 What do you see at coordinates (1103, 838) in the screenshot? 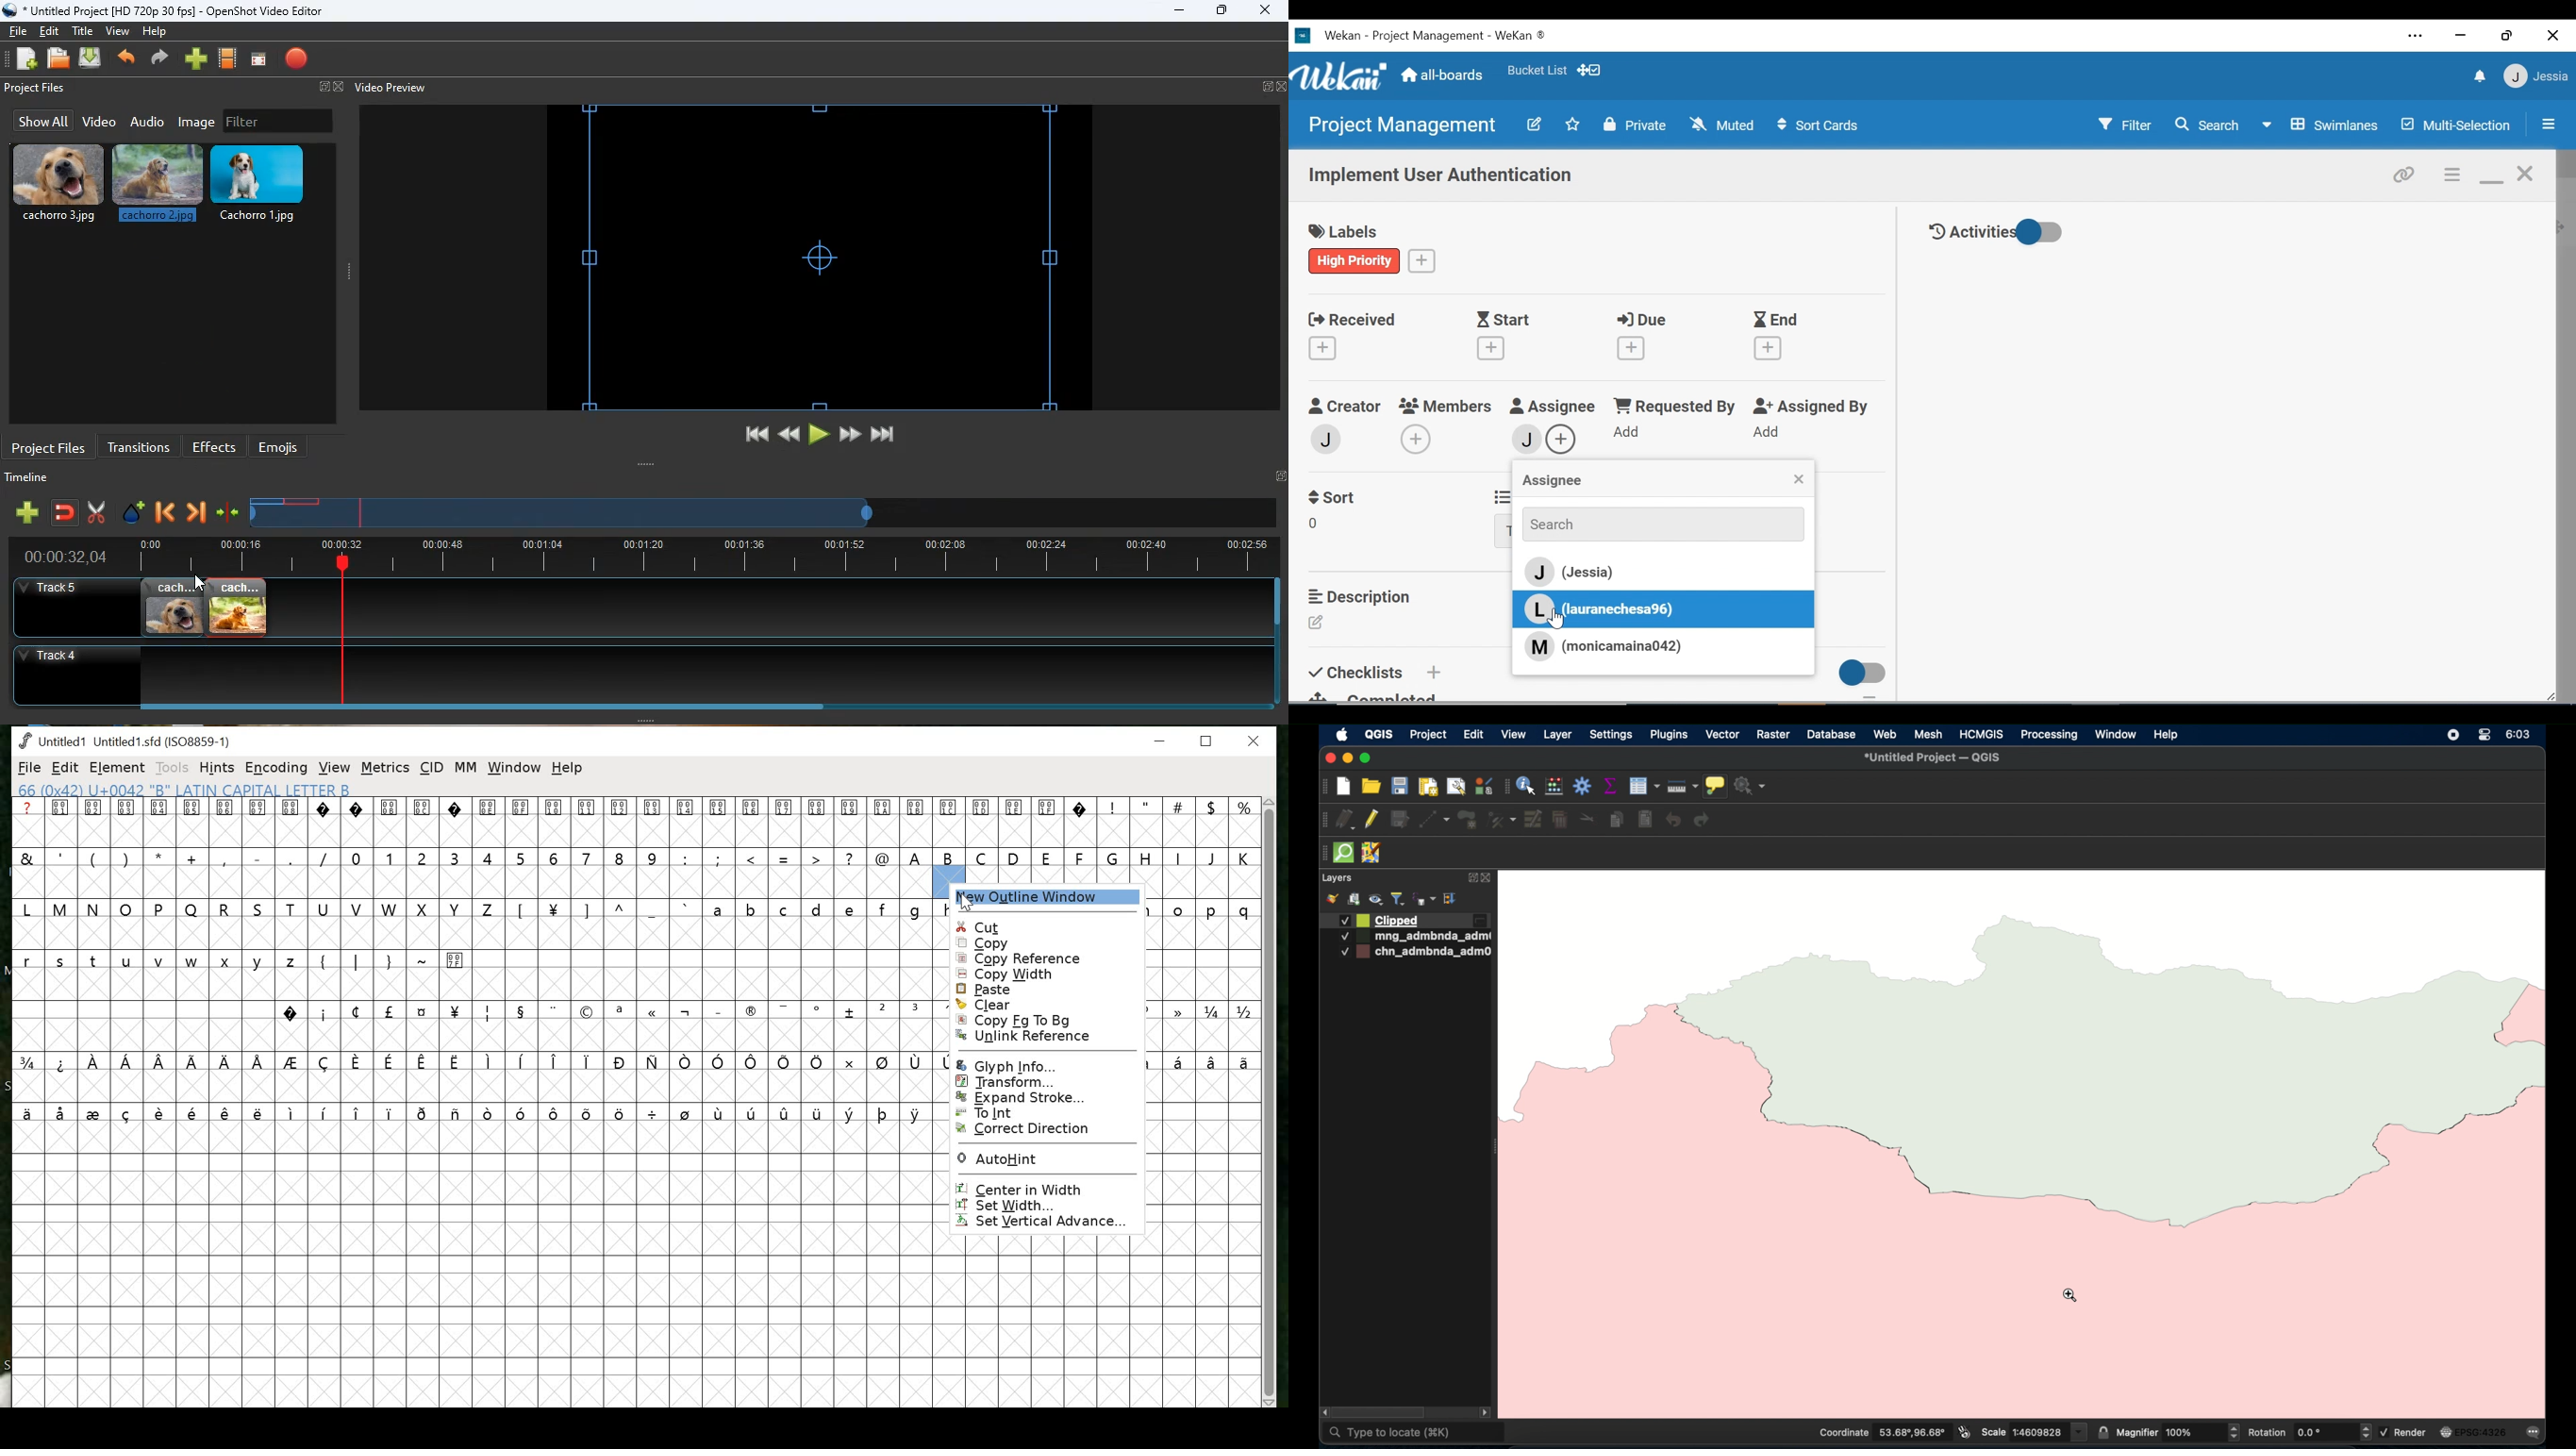
I see `glyphs` at bounding box center [1103, 838].